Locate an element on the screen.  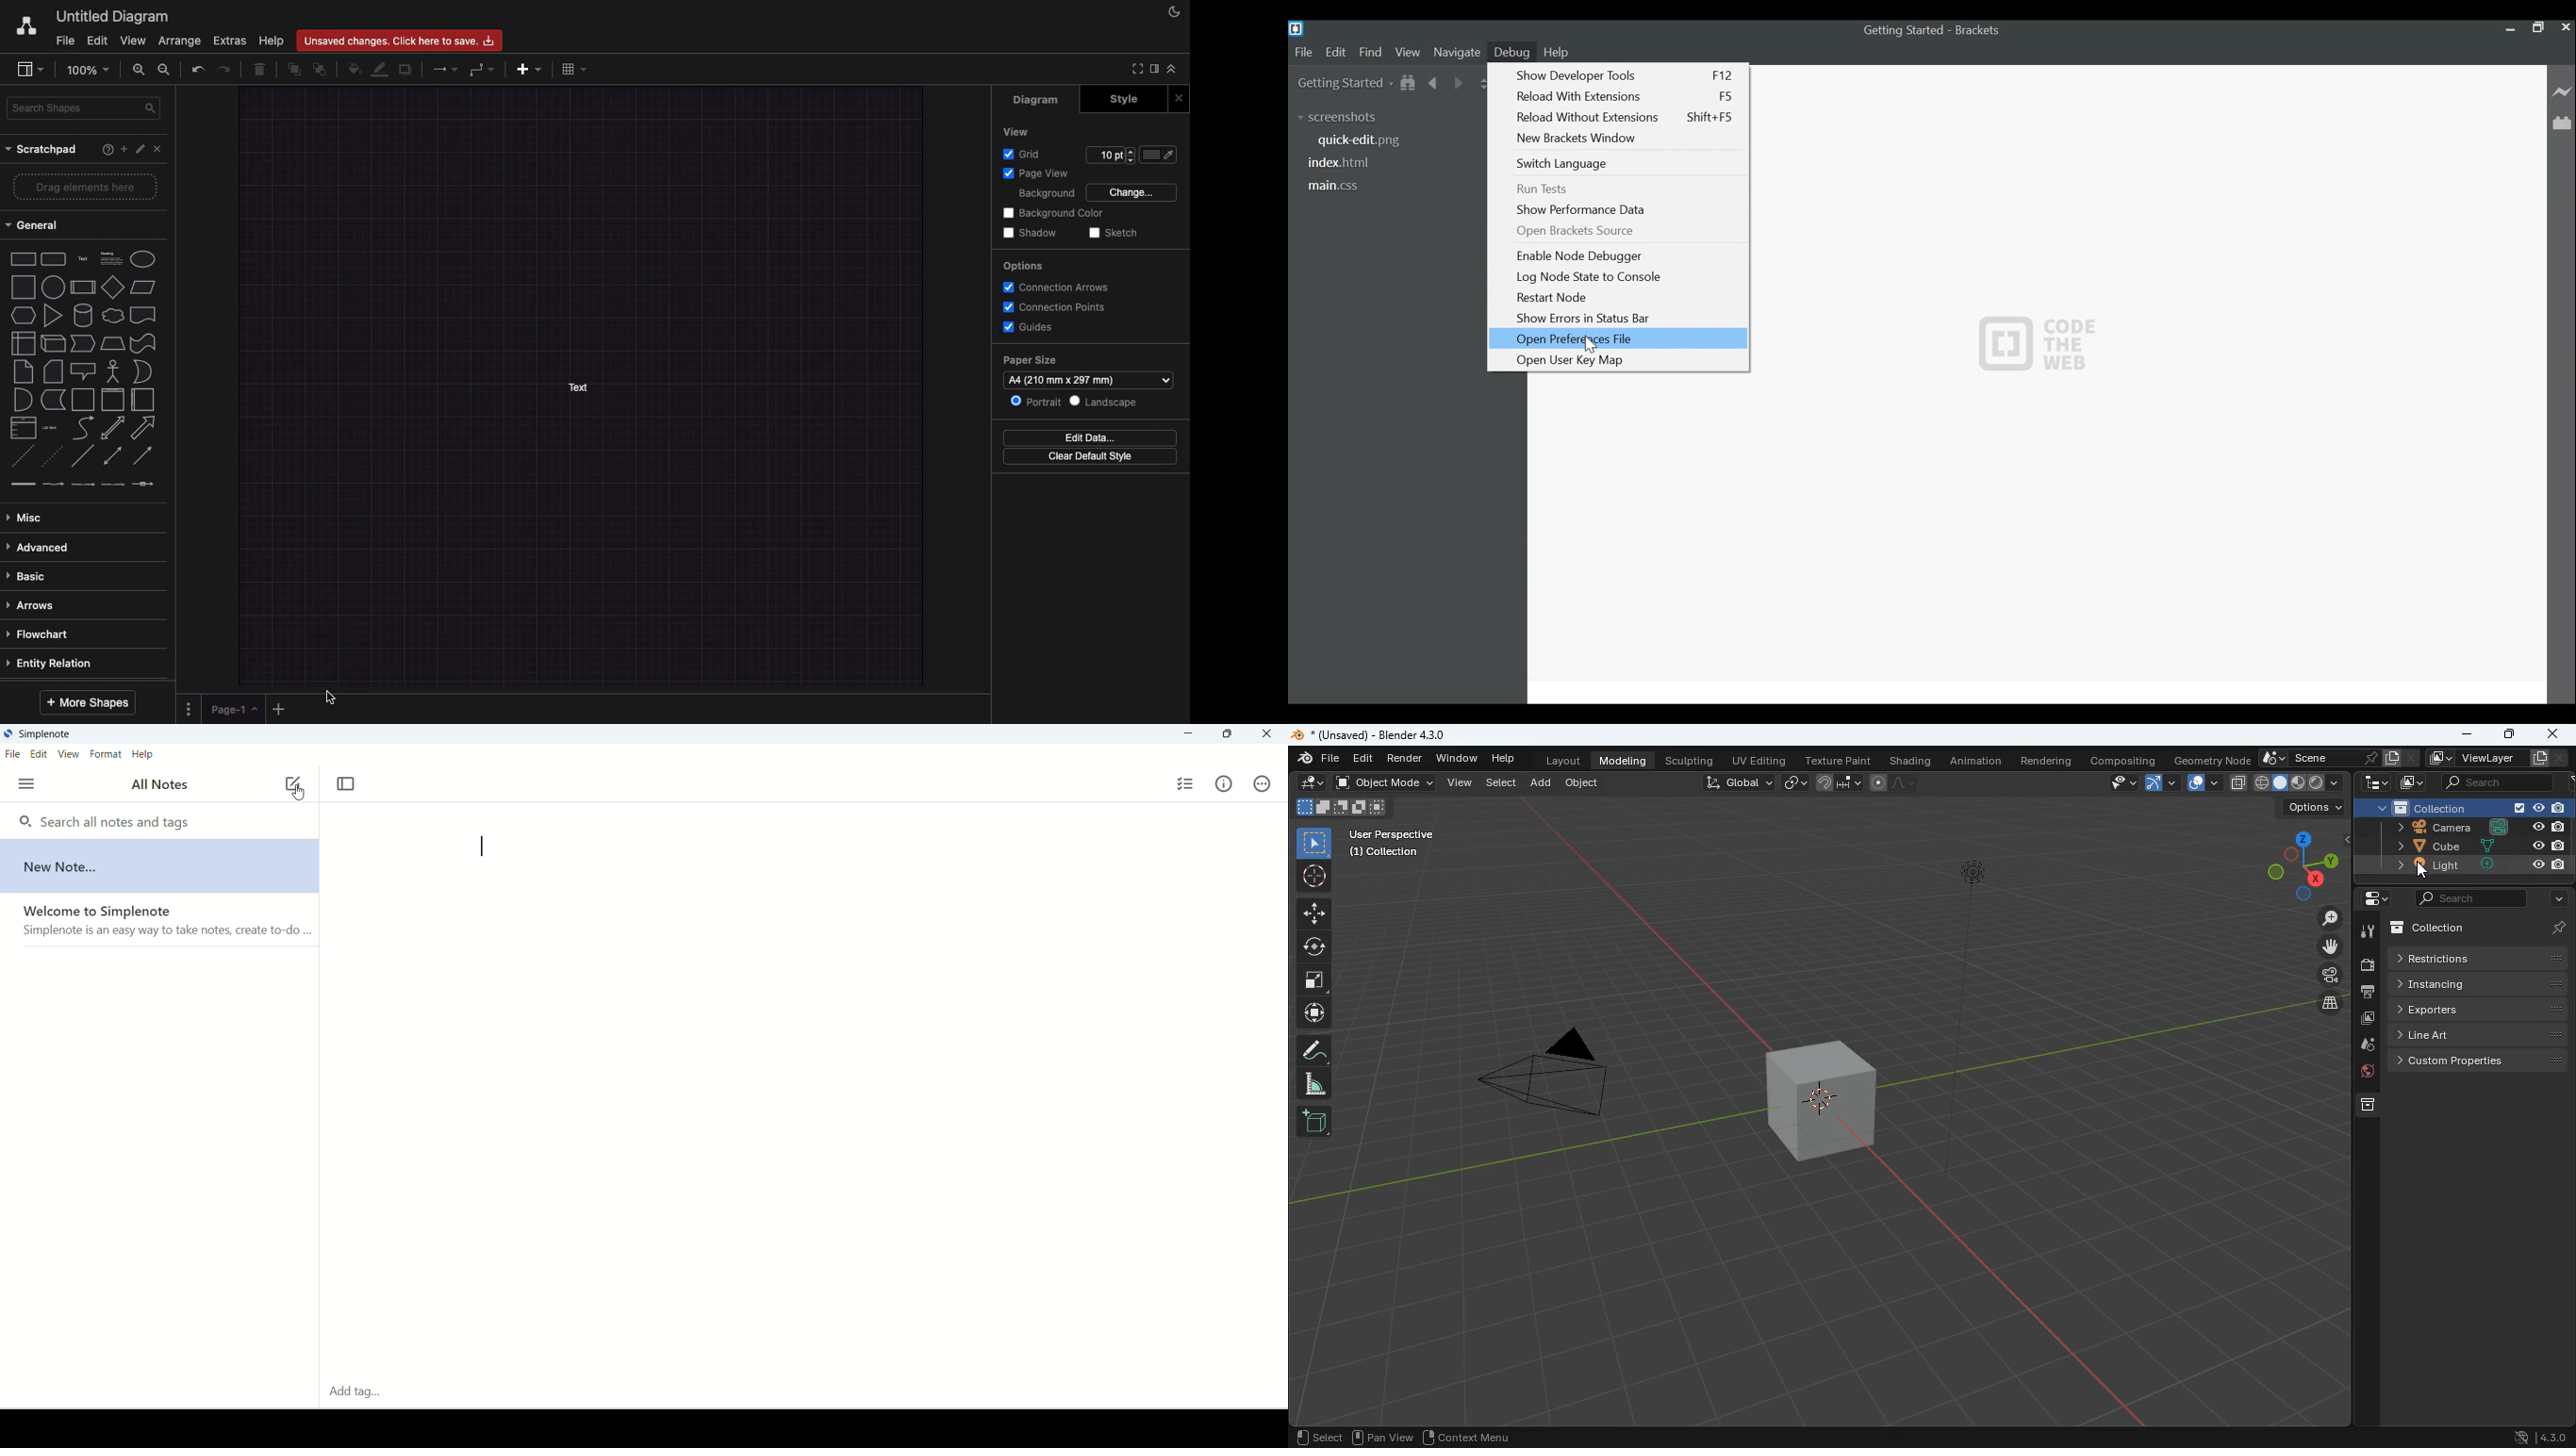
Help is located at coordinates (106, 149).